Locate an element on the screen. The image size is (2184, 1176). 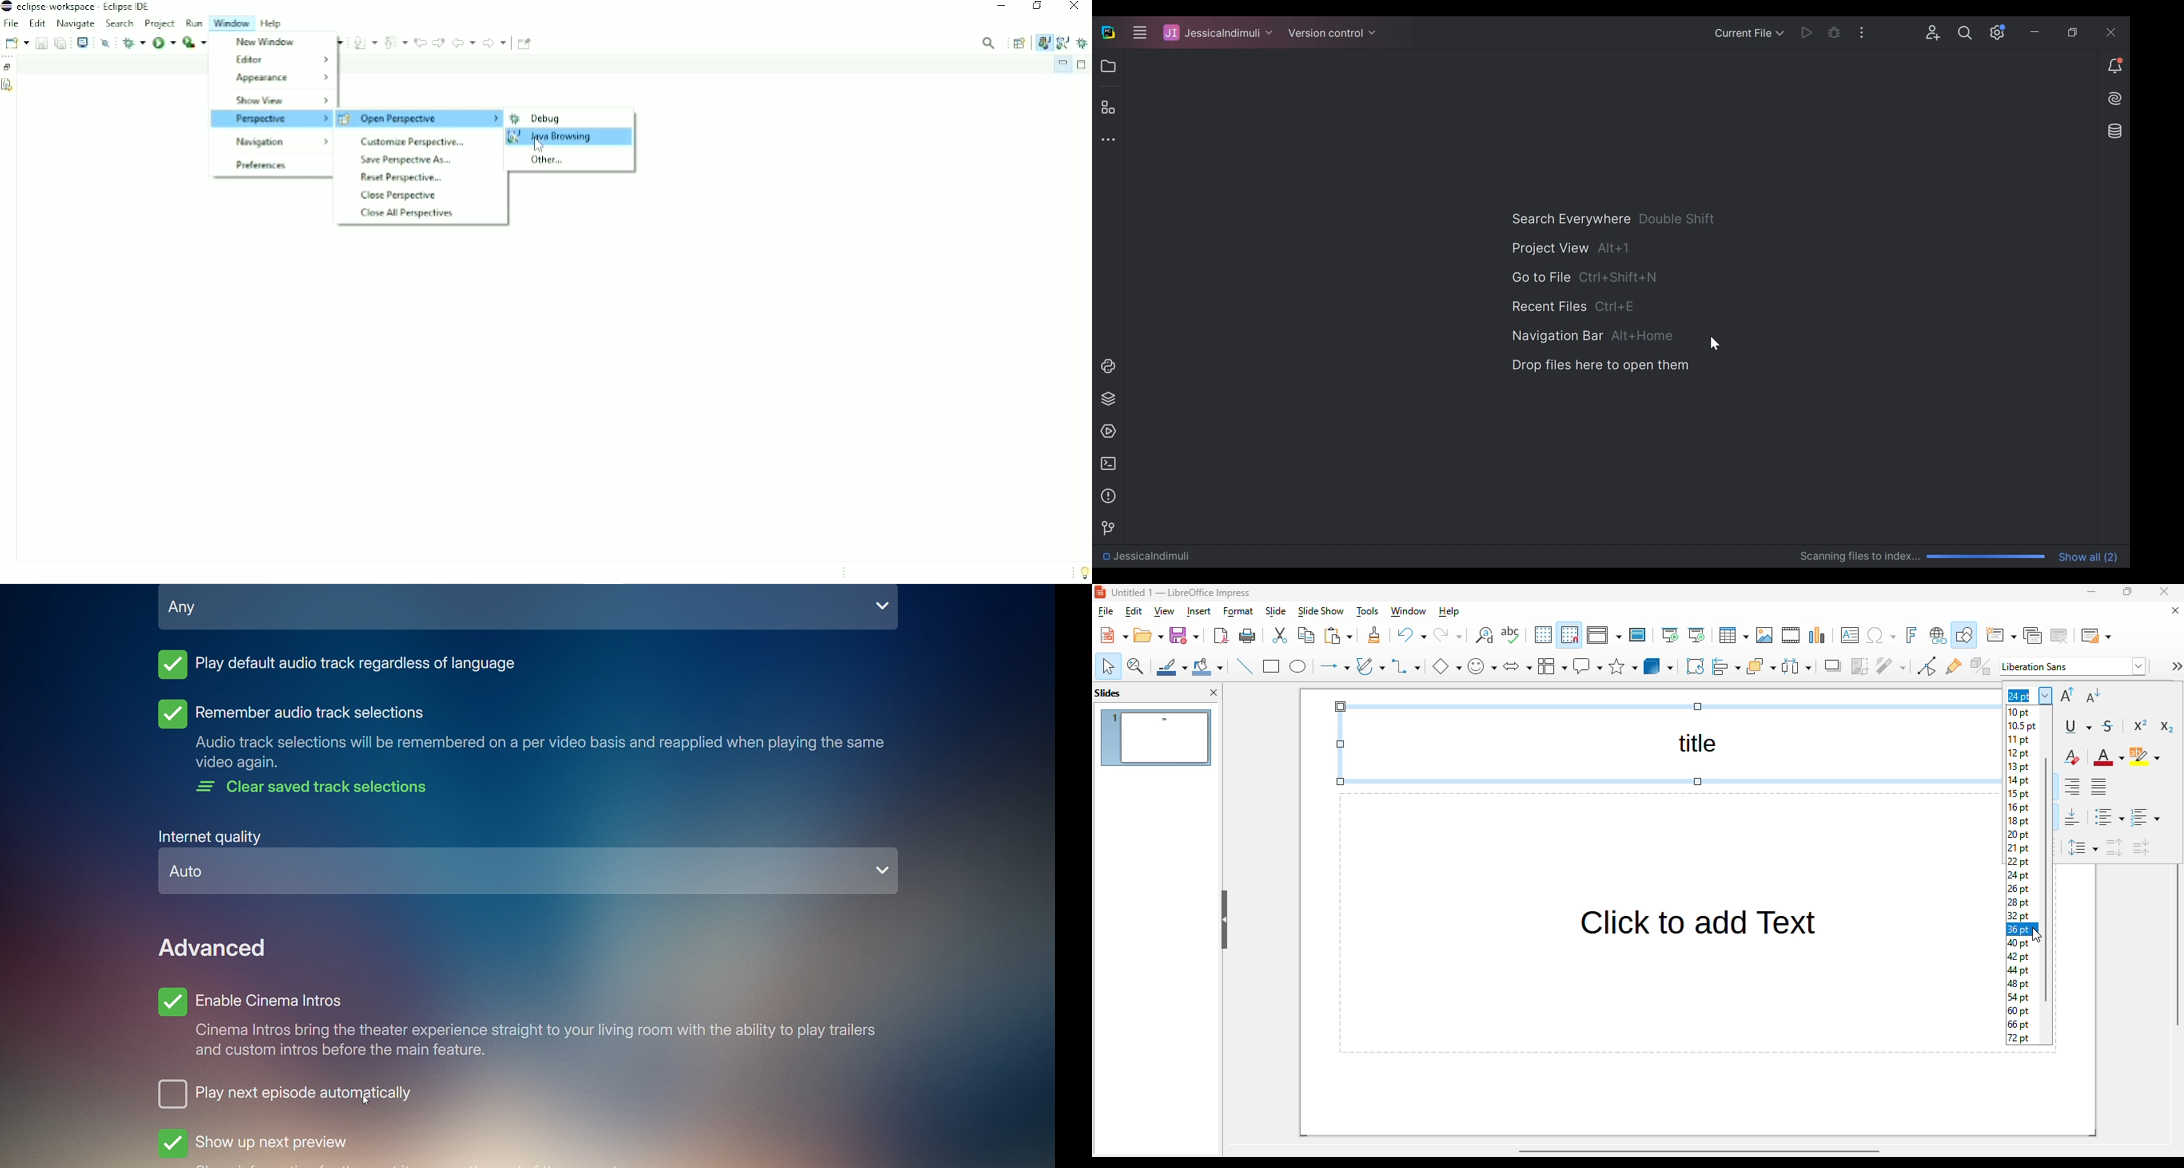
Code with Me is located at coordinates (1934, 31).